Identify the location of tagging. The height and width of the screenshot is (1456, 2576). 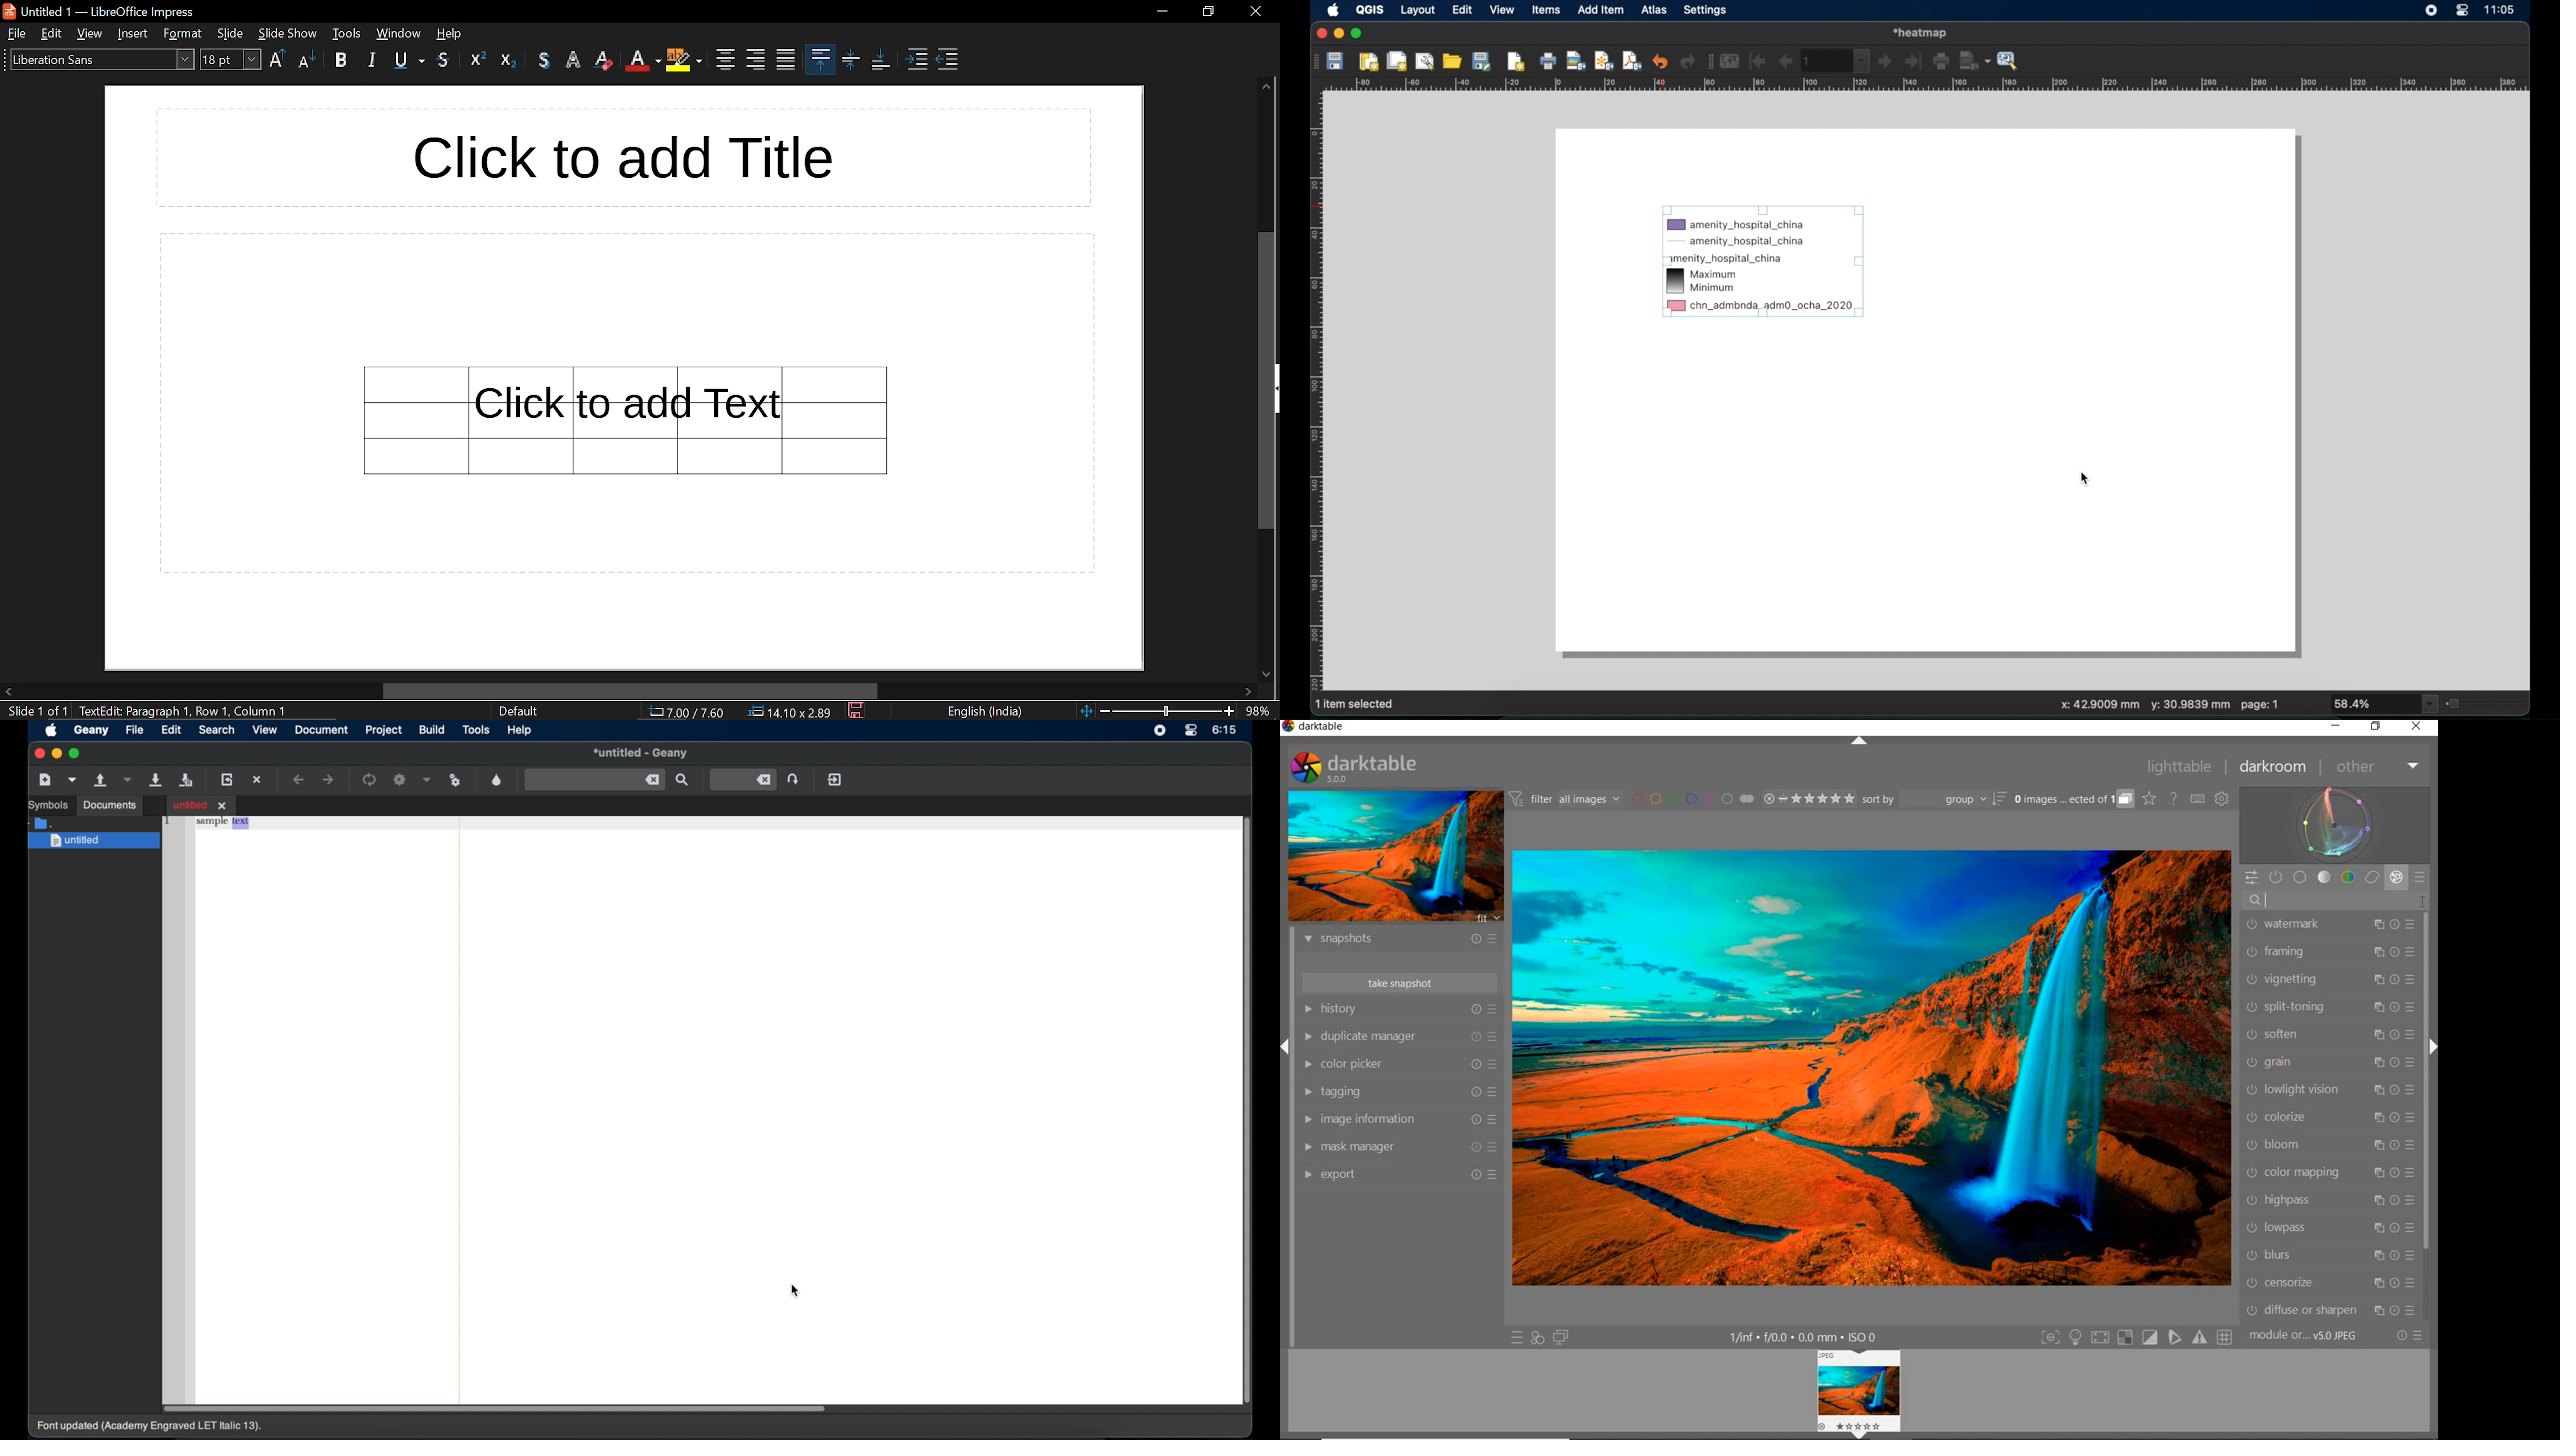
(1399, 1092).